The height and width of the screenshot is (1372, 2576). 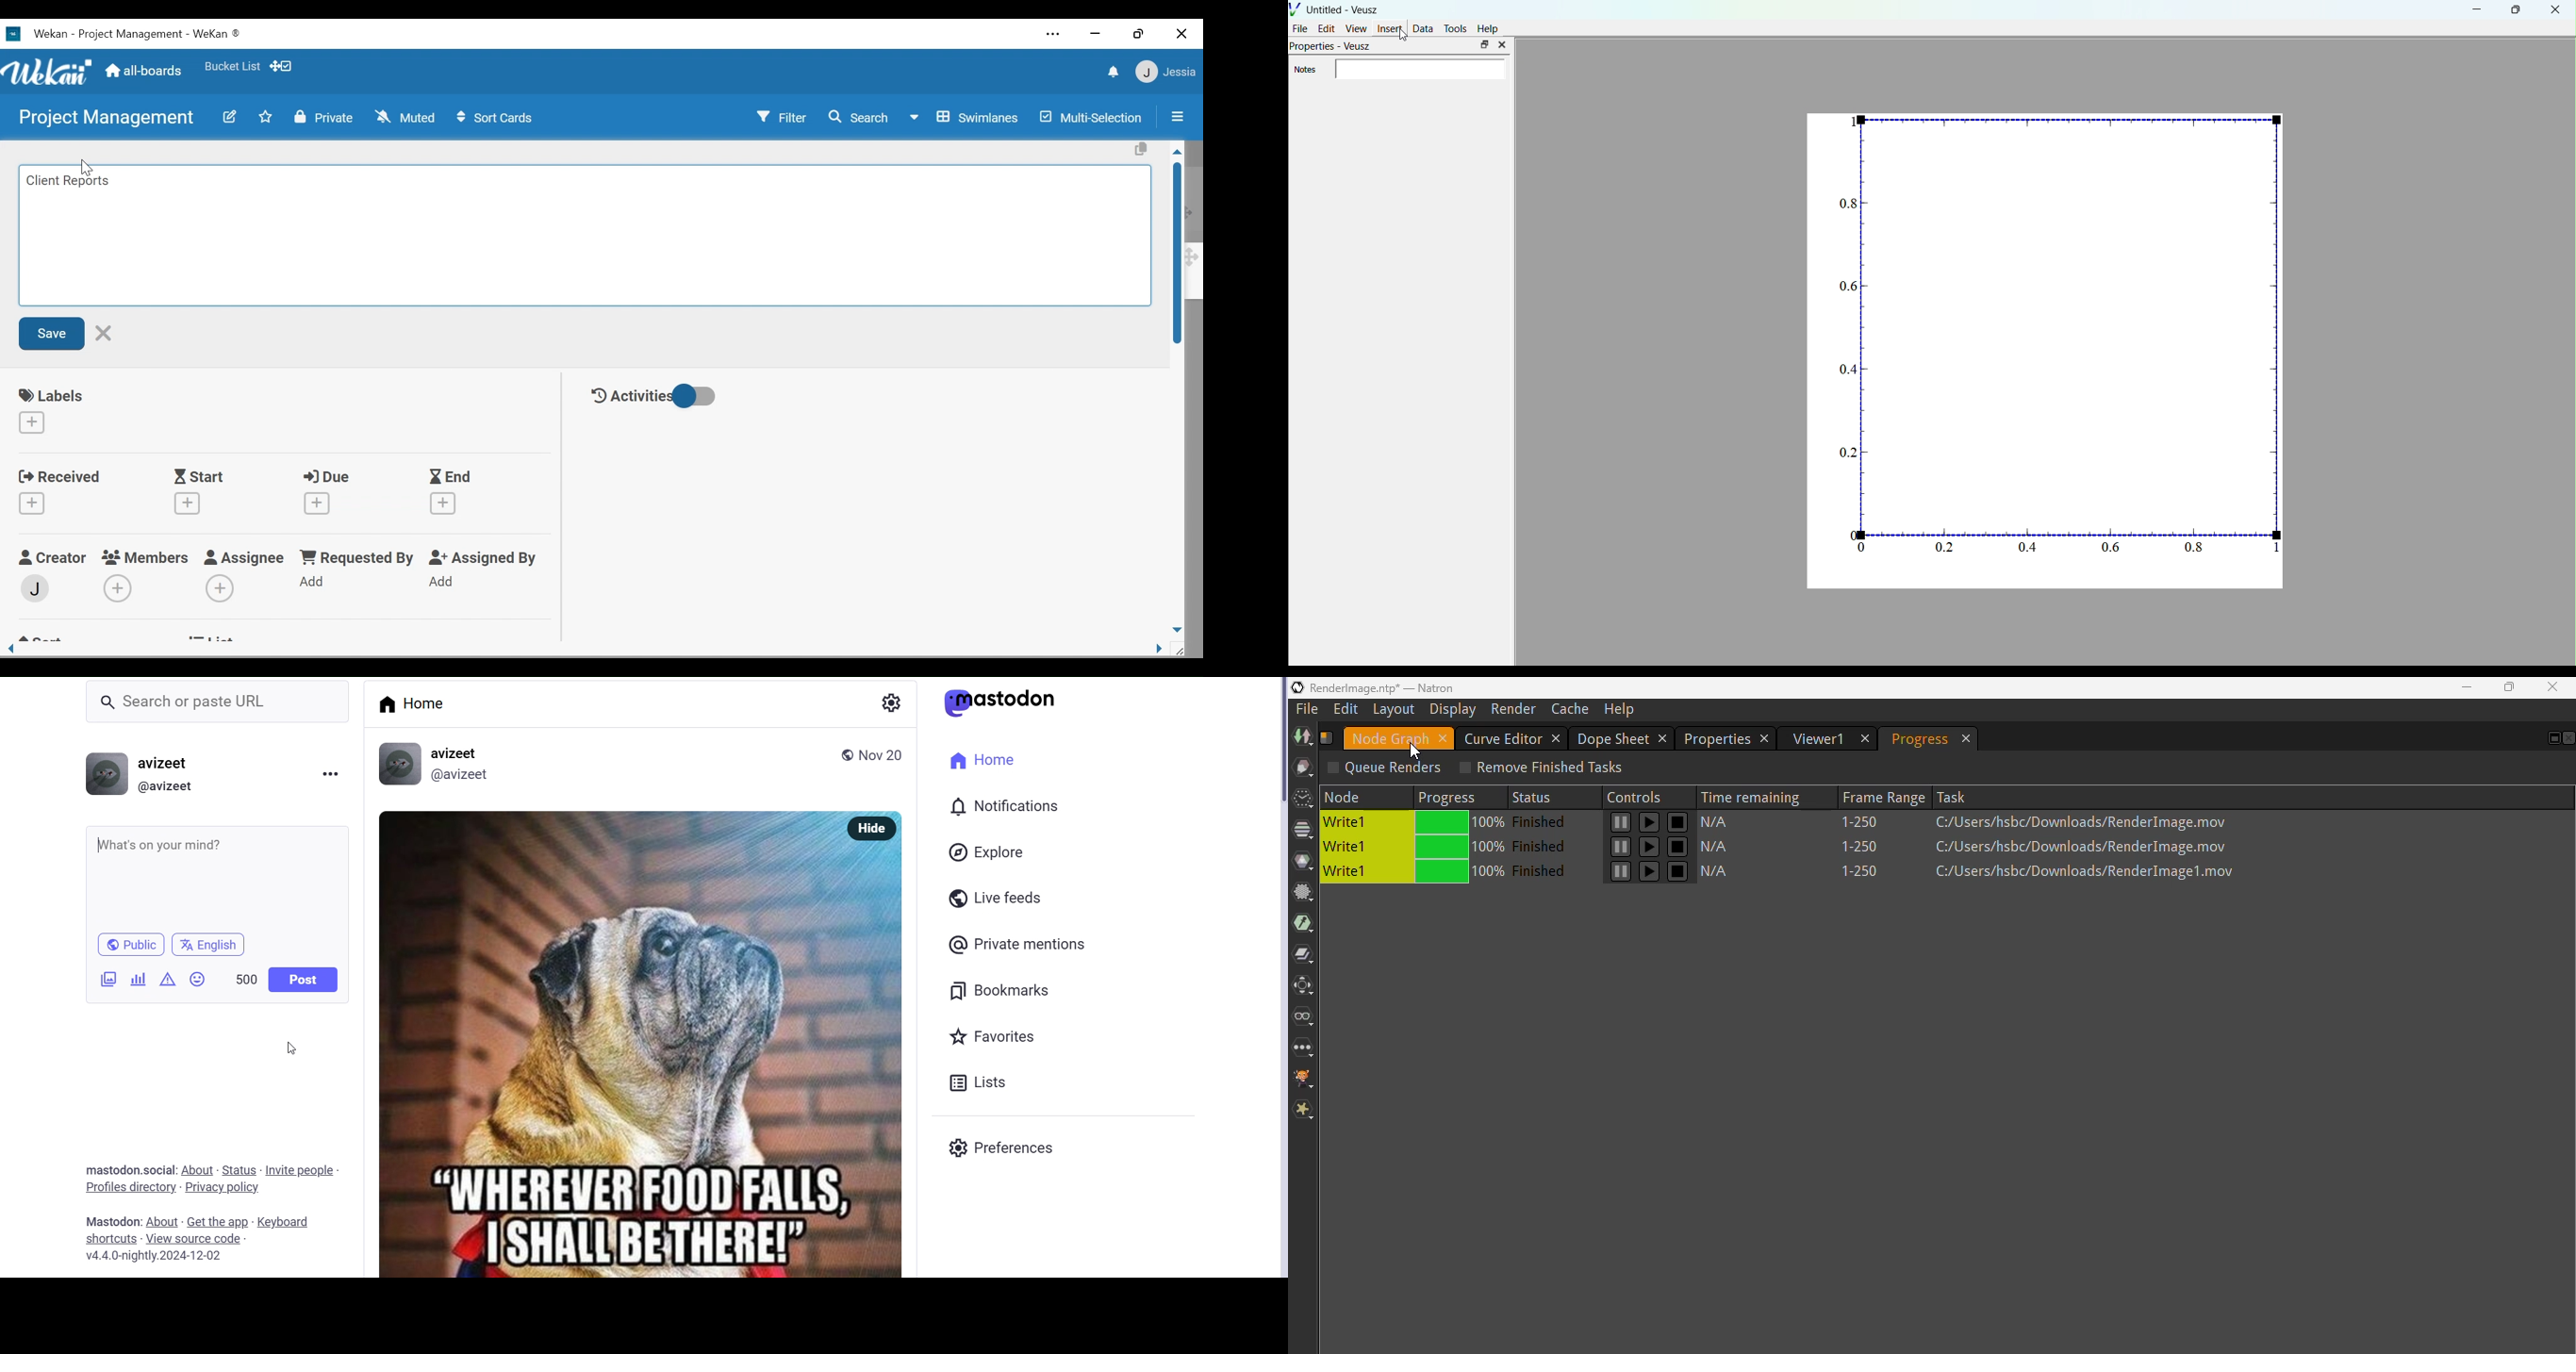 What do you see at coordinates (585, 234) in the screenshot?
I see `Edit card Title` at bounding box center [585, 234].